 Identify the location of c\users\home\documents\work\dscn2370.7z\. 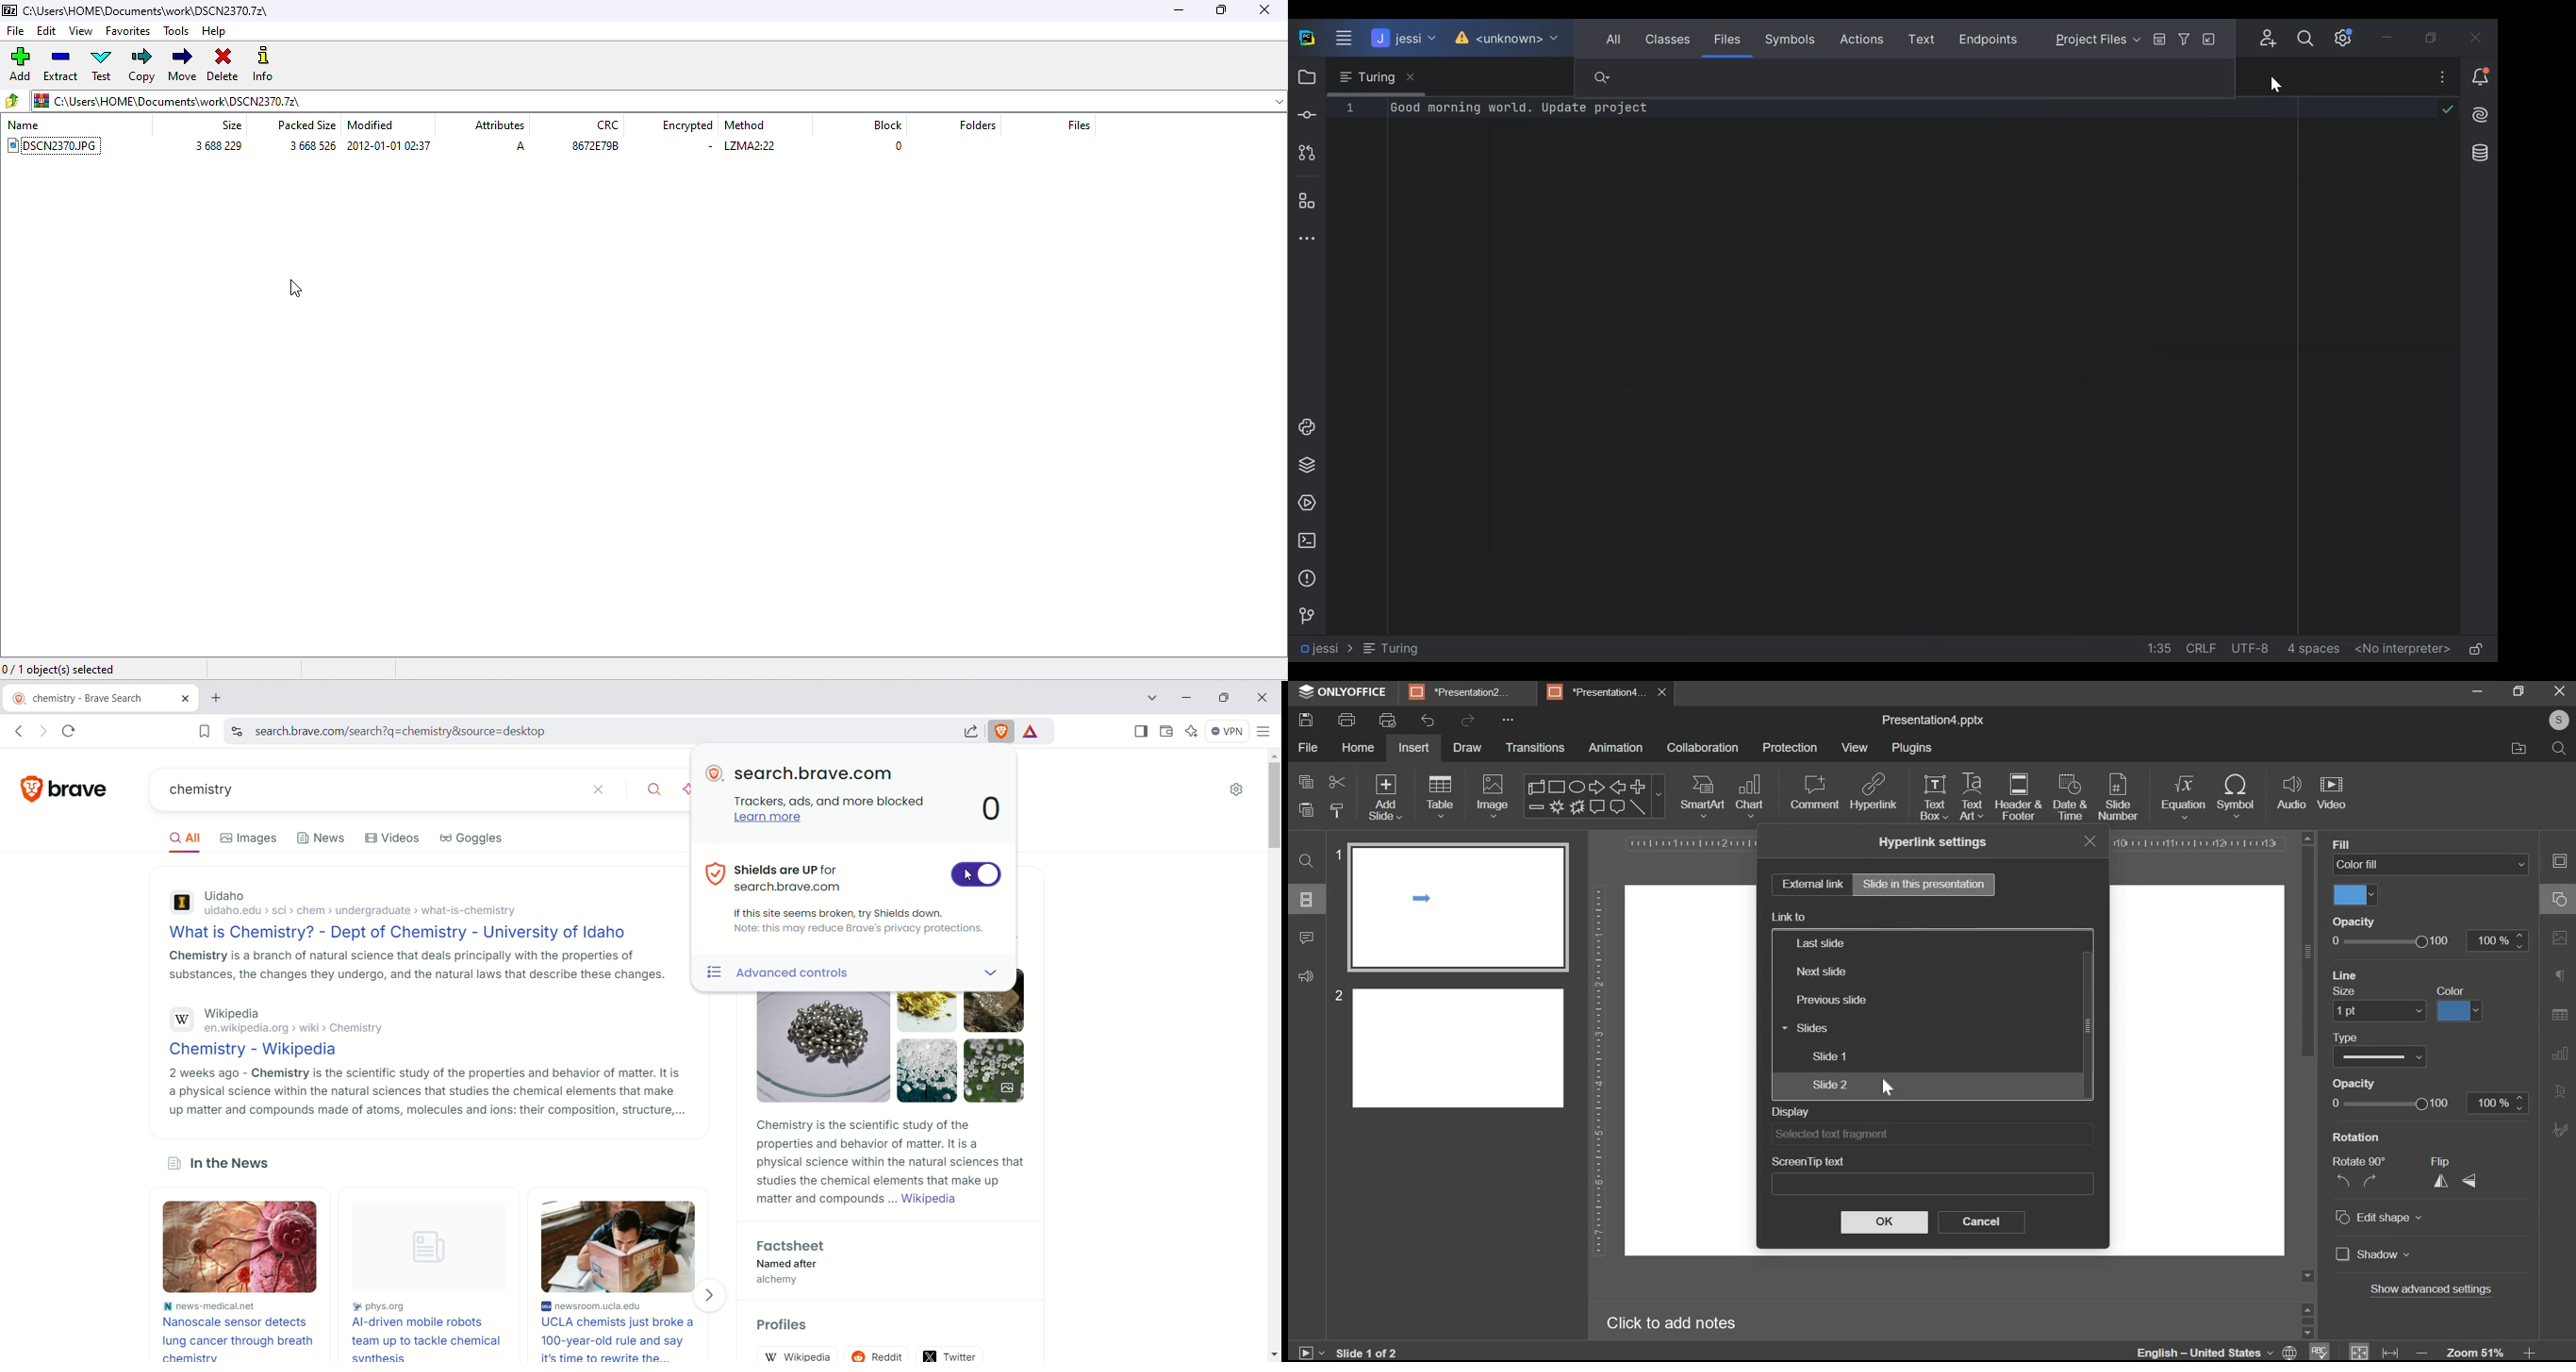
(137, 10).